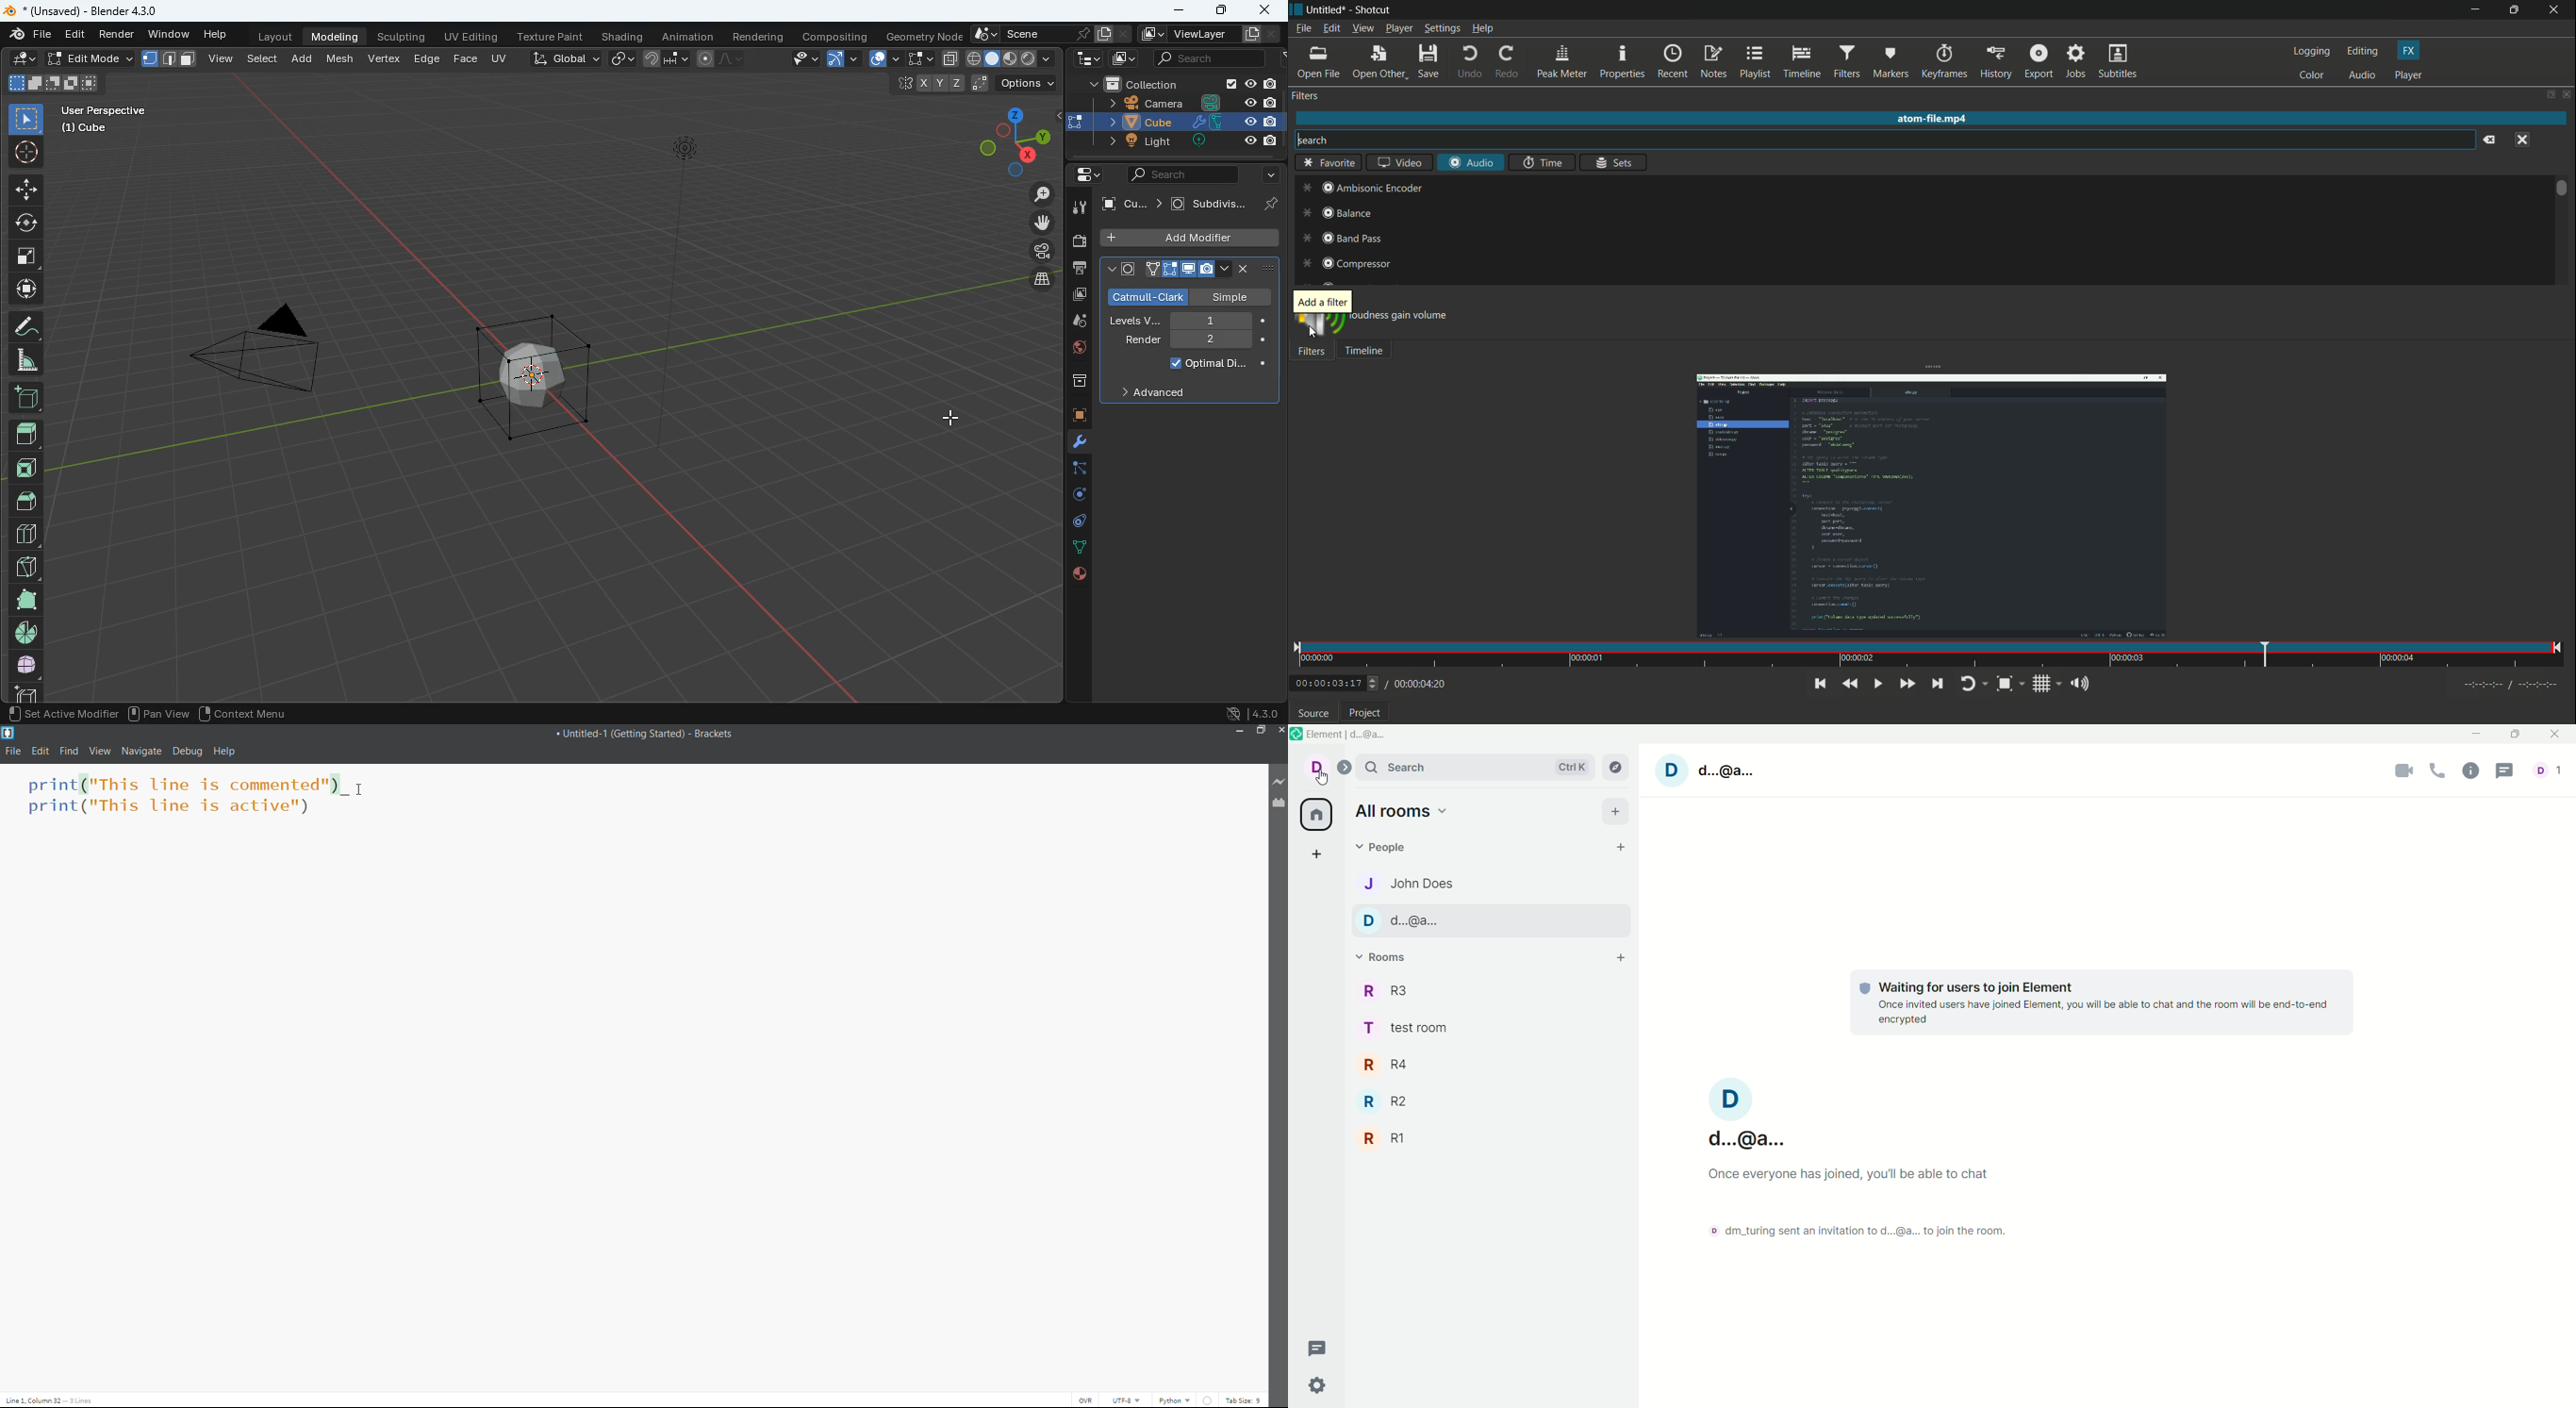 The height and width of the screenshot is (1428, 2576). I want to click on R2, so click(1392, 1103).